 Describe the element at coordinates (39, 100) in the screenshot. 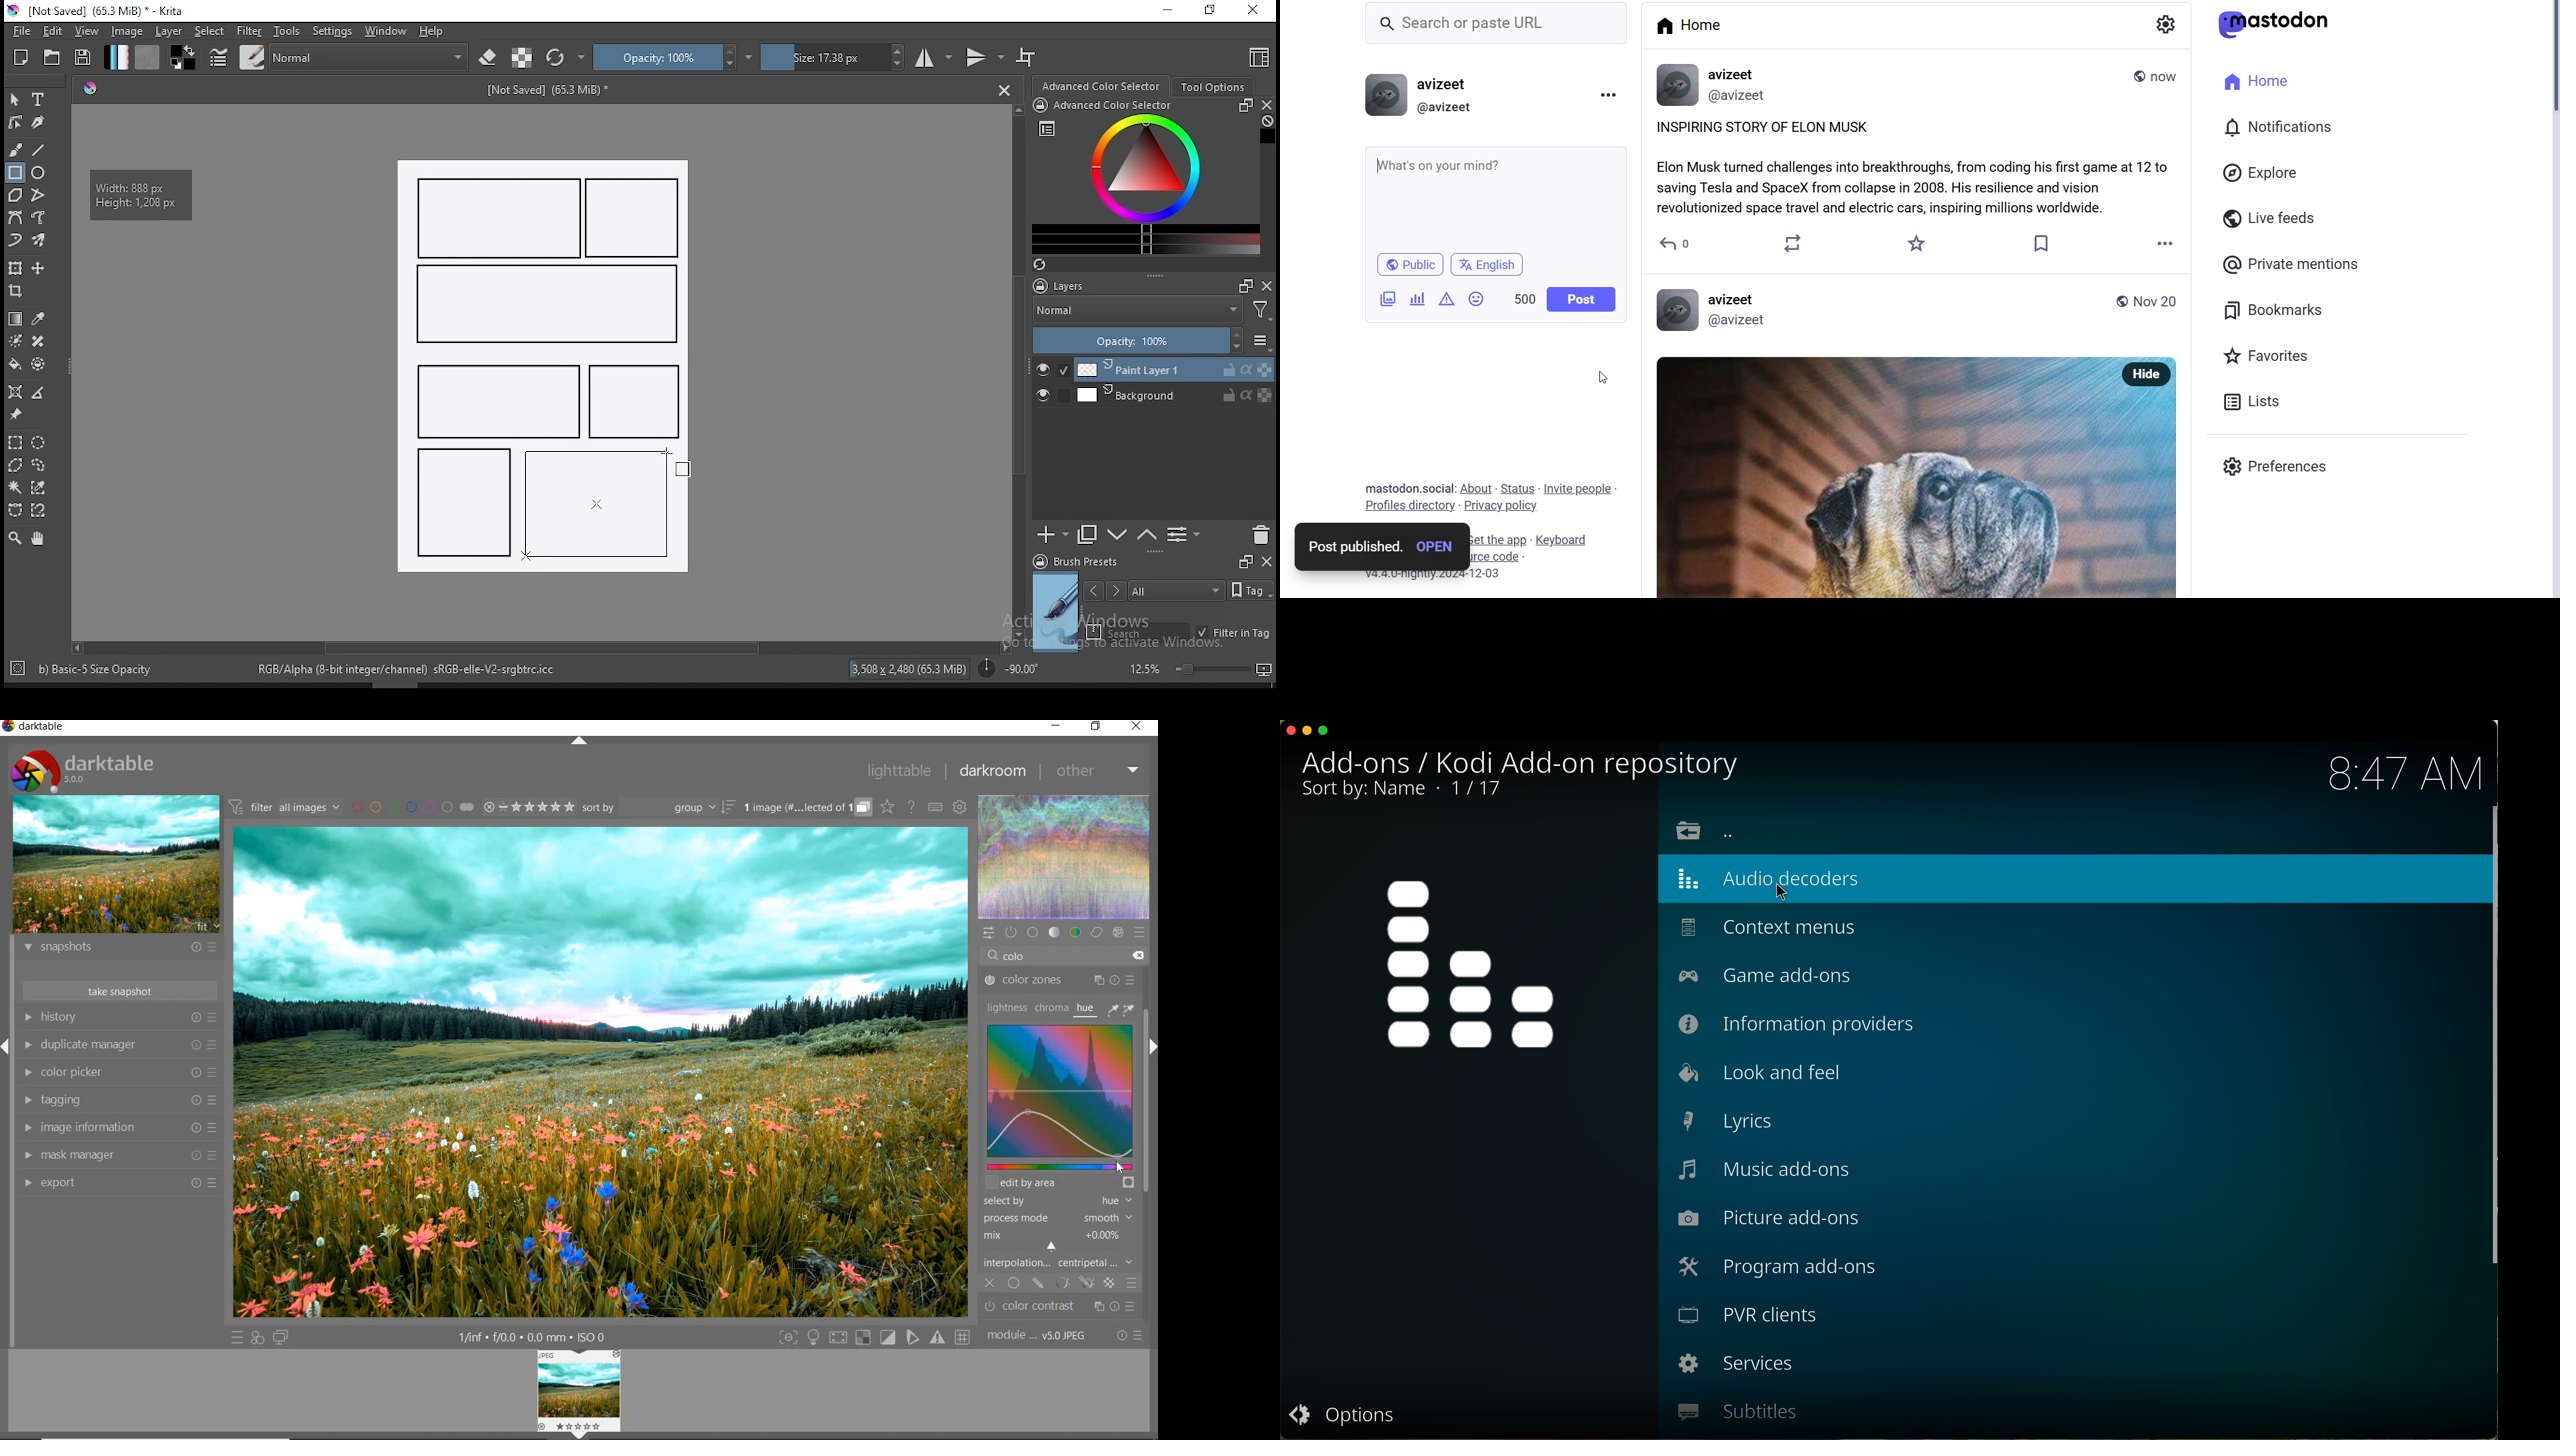

I see `text tool` at that location.